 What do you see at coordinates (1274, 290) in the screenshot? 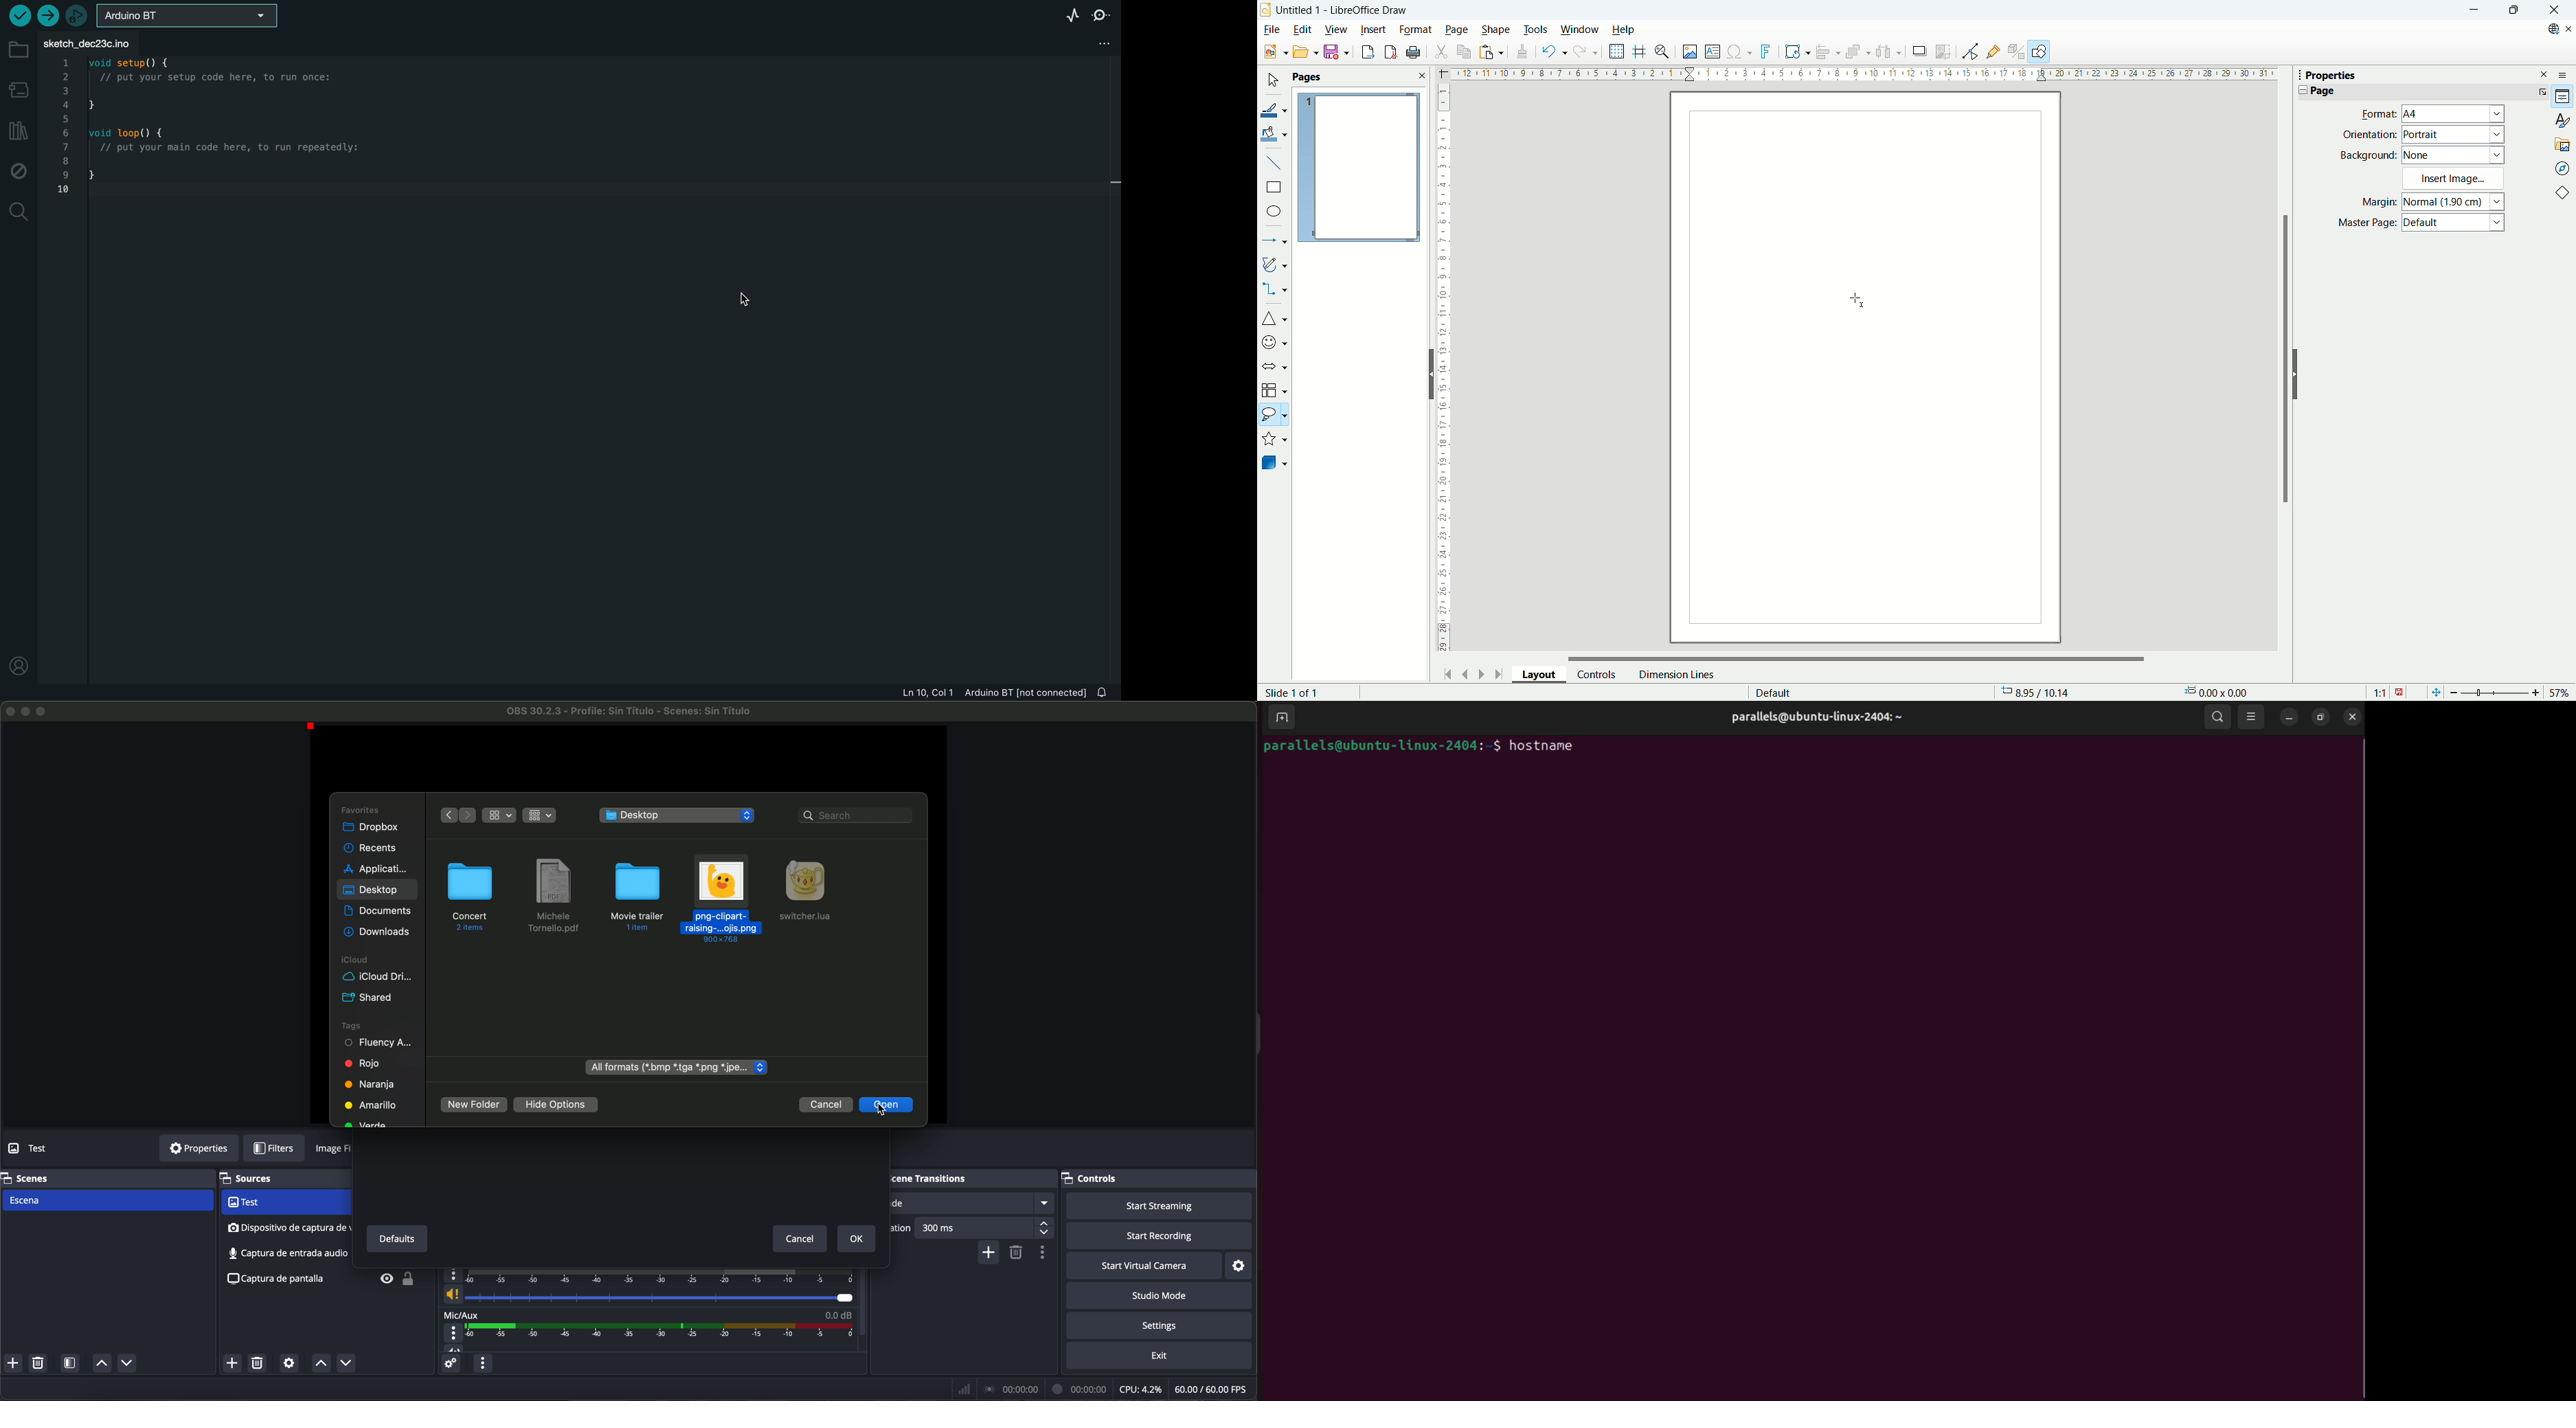
I see `connectors` at bounding box center [1274, 290].